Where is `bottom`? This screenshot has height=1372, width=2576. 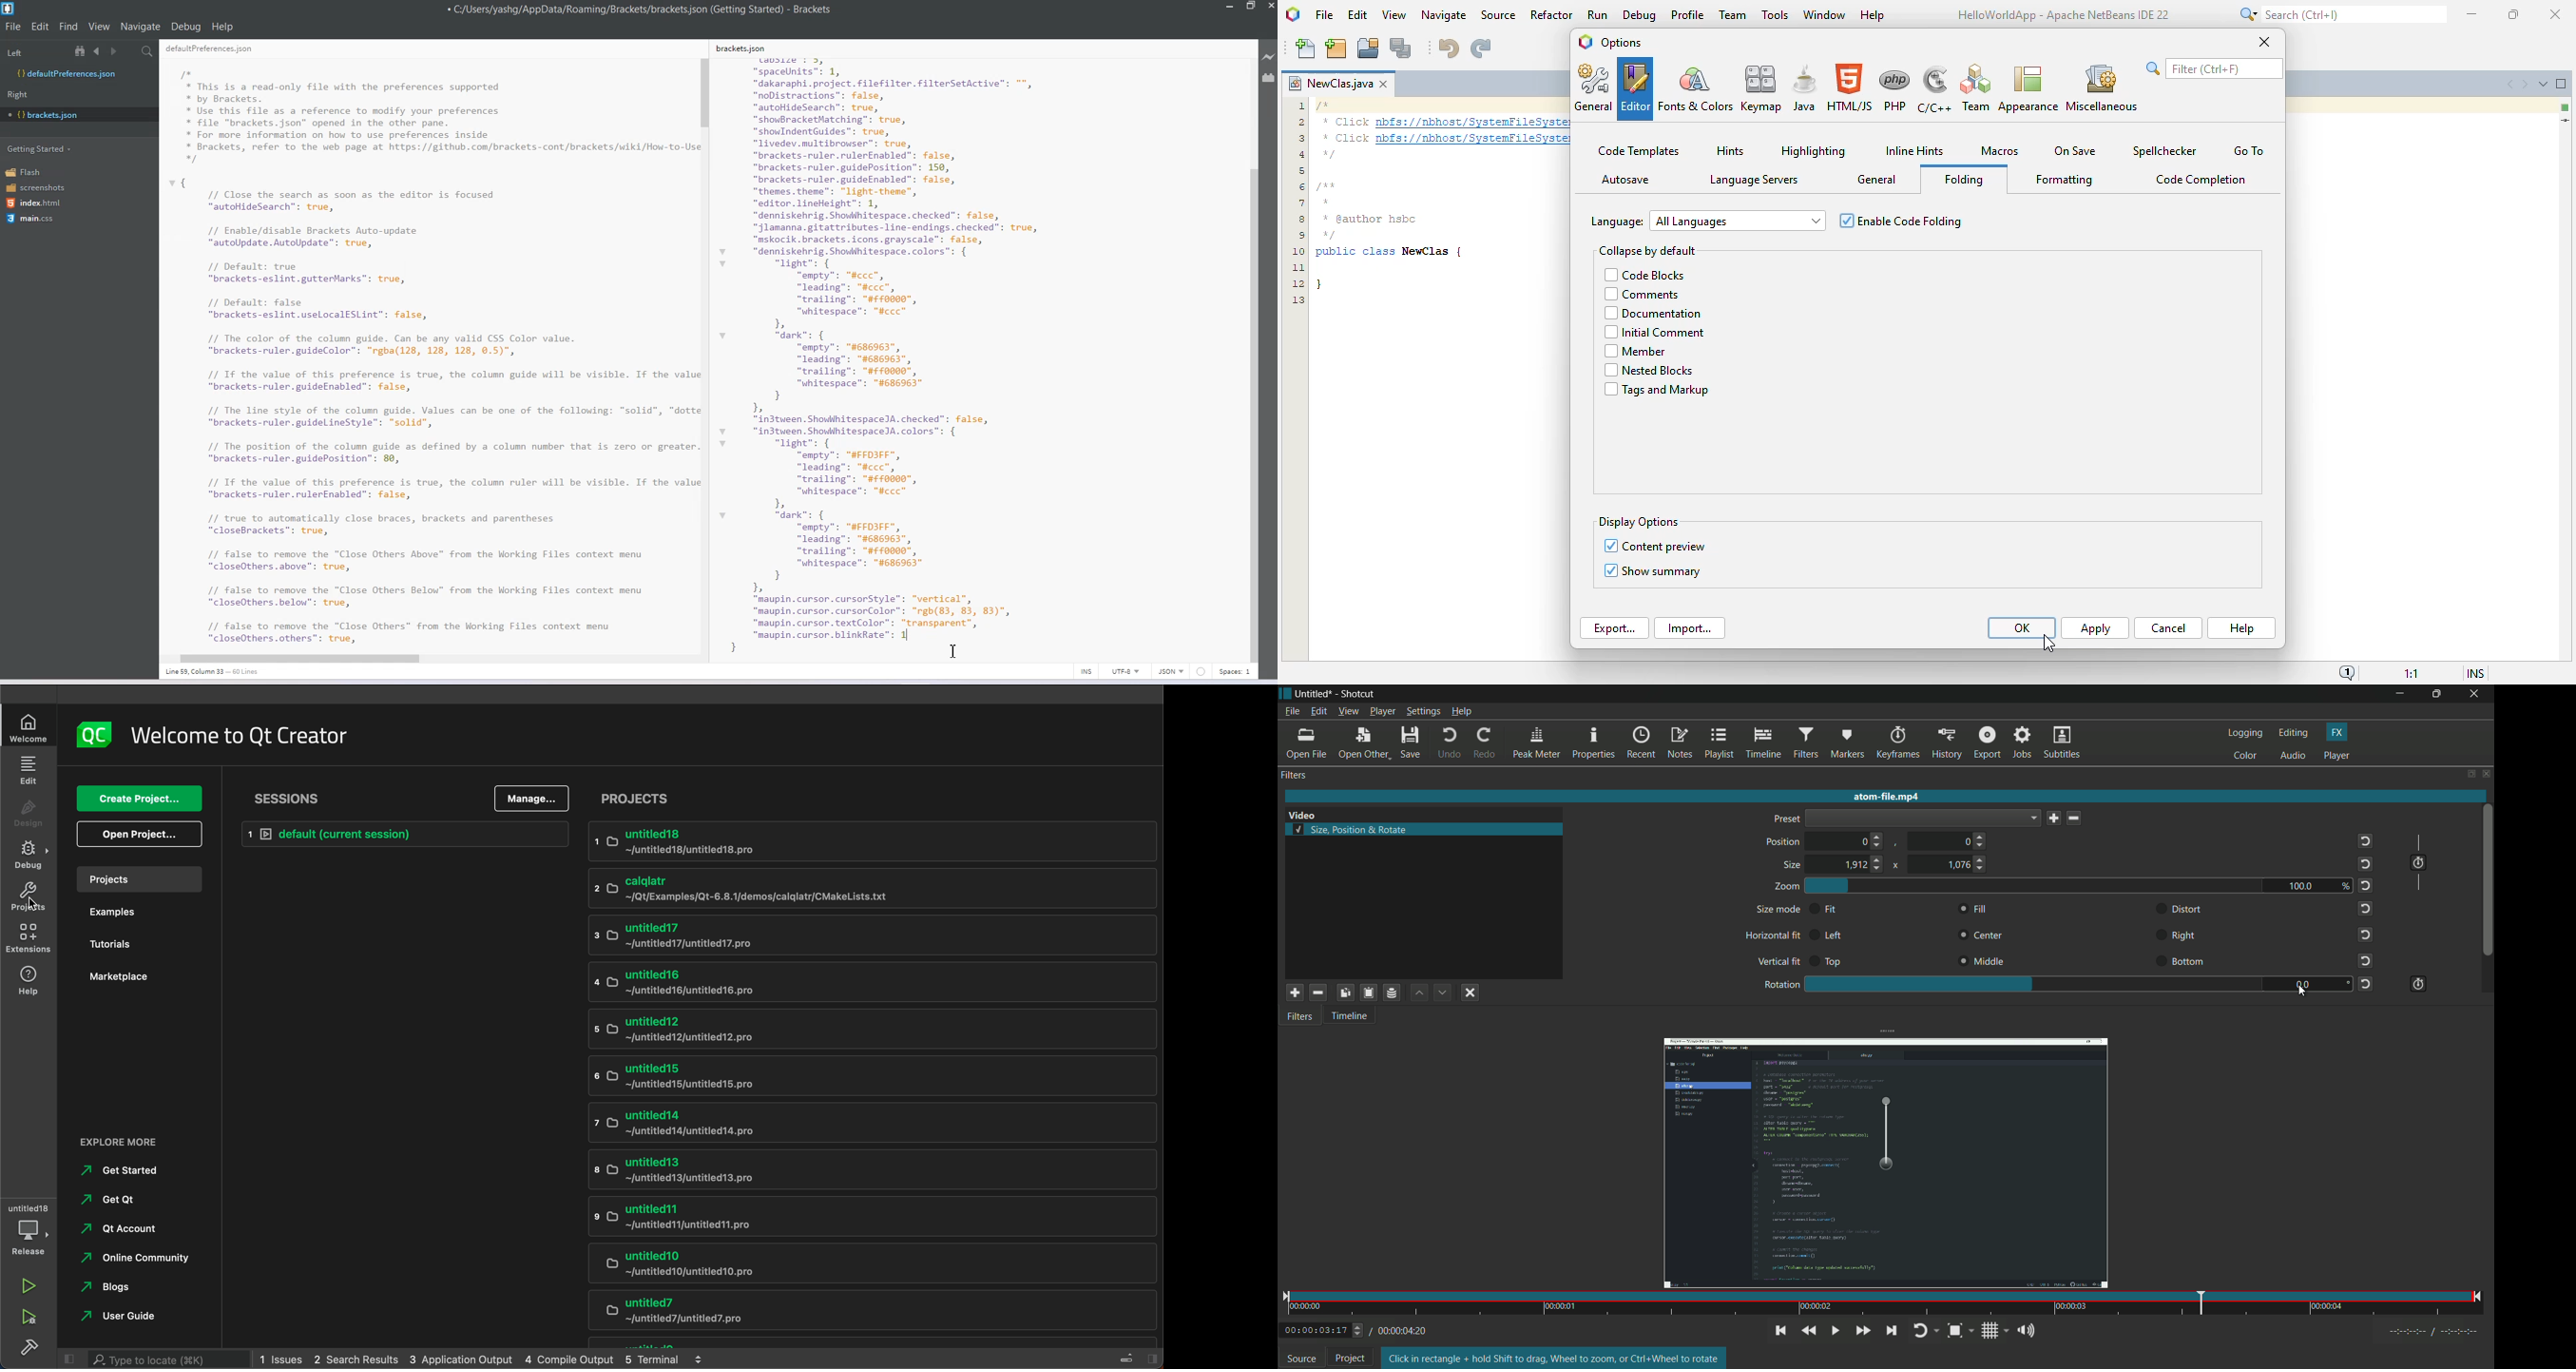 bottom is located at coordinates (2189, 961).